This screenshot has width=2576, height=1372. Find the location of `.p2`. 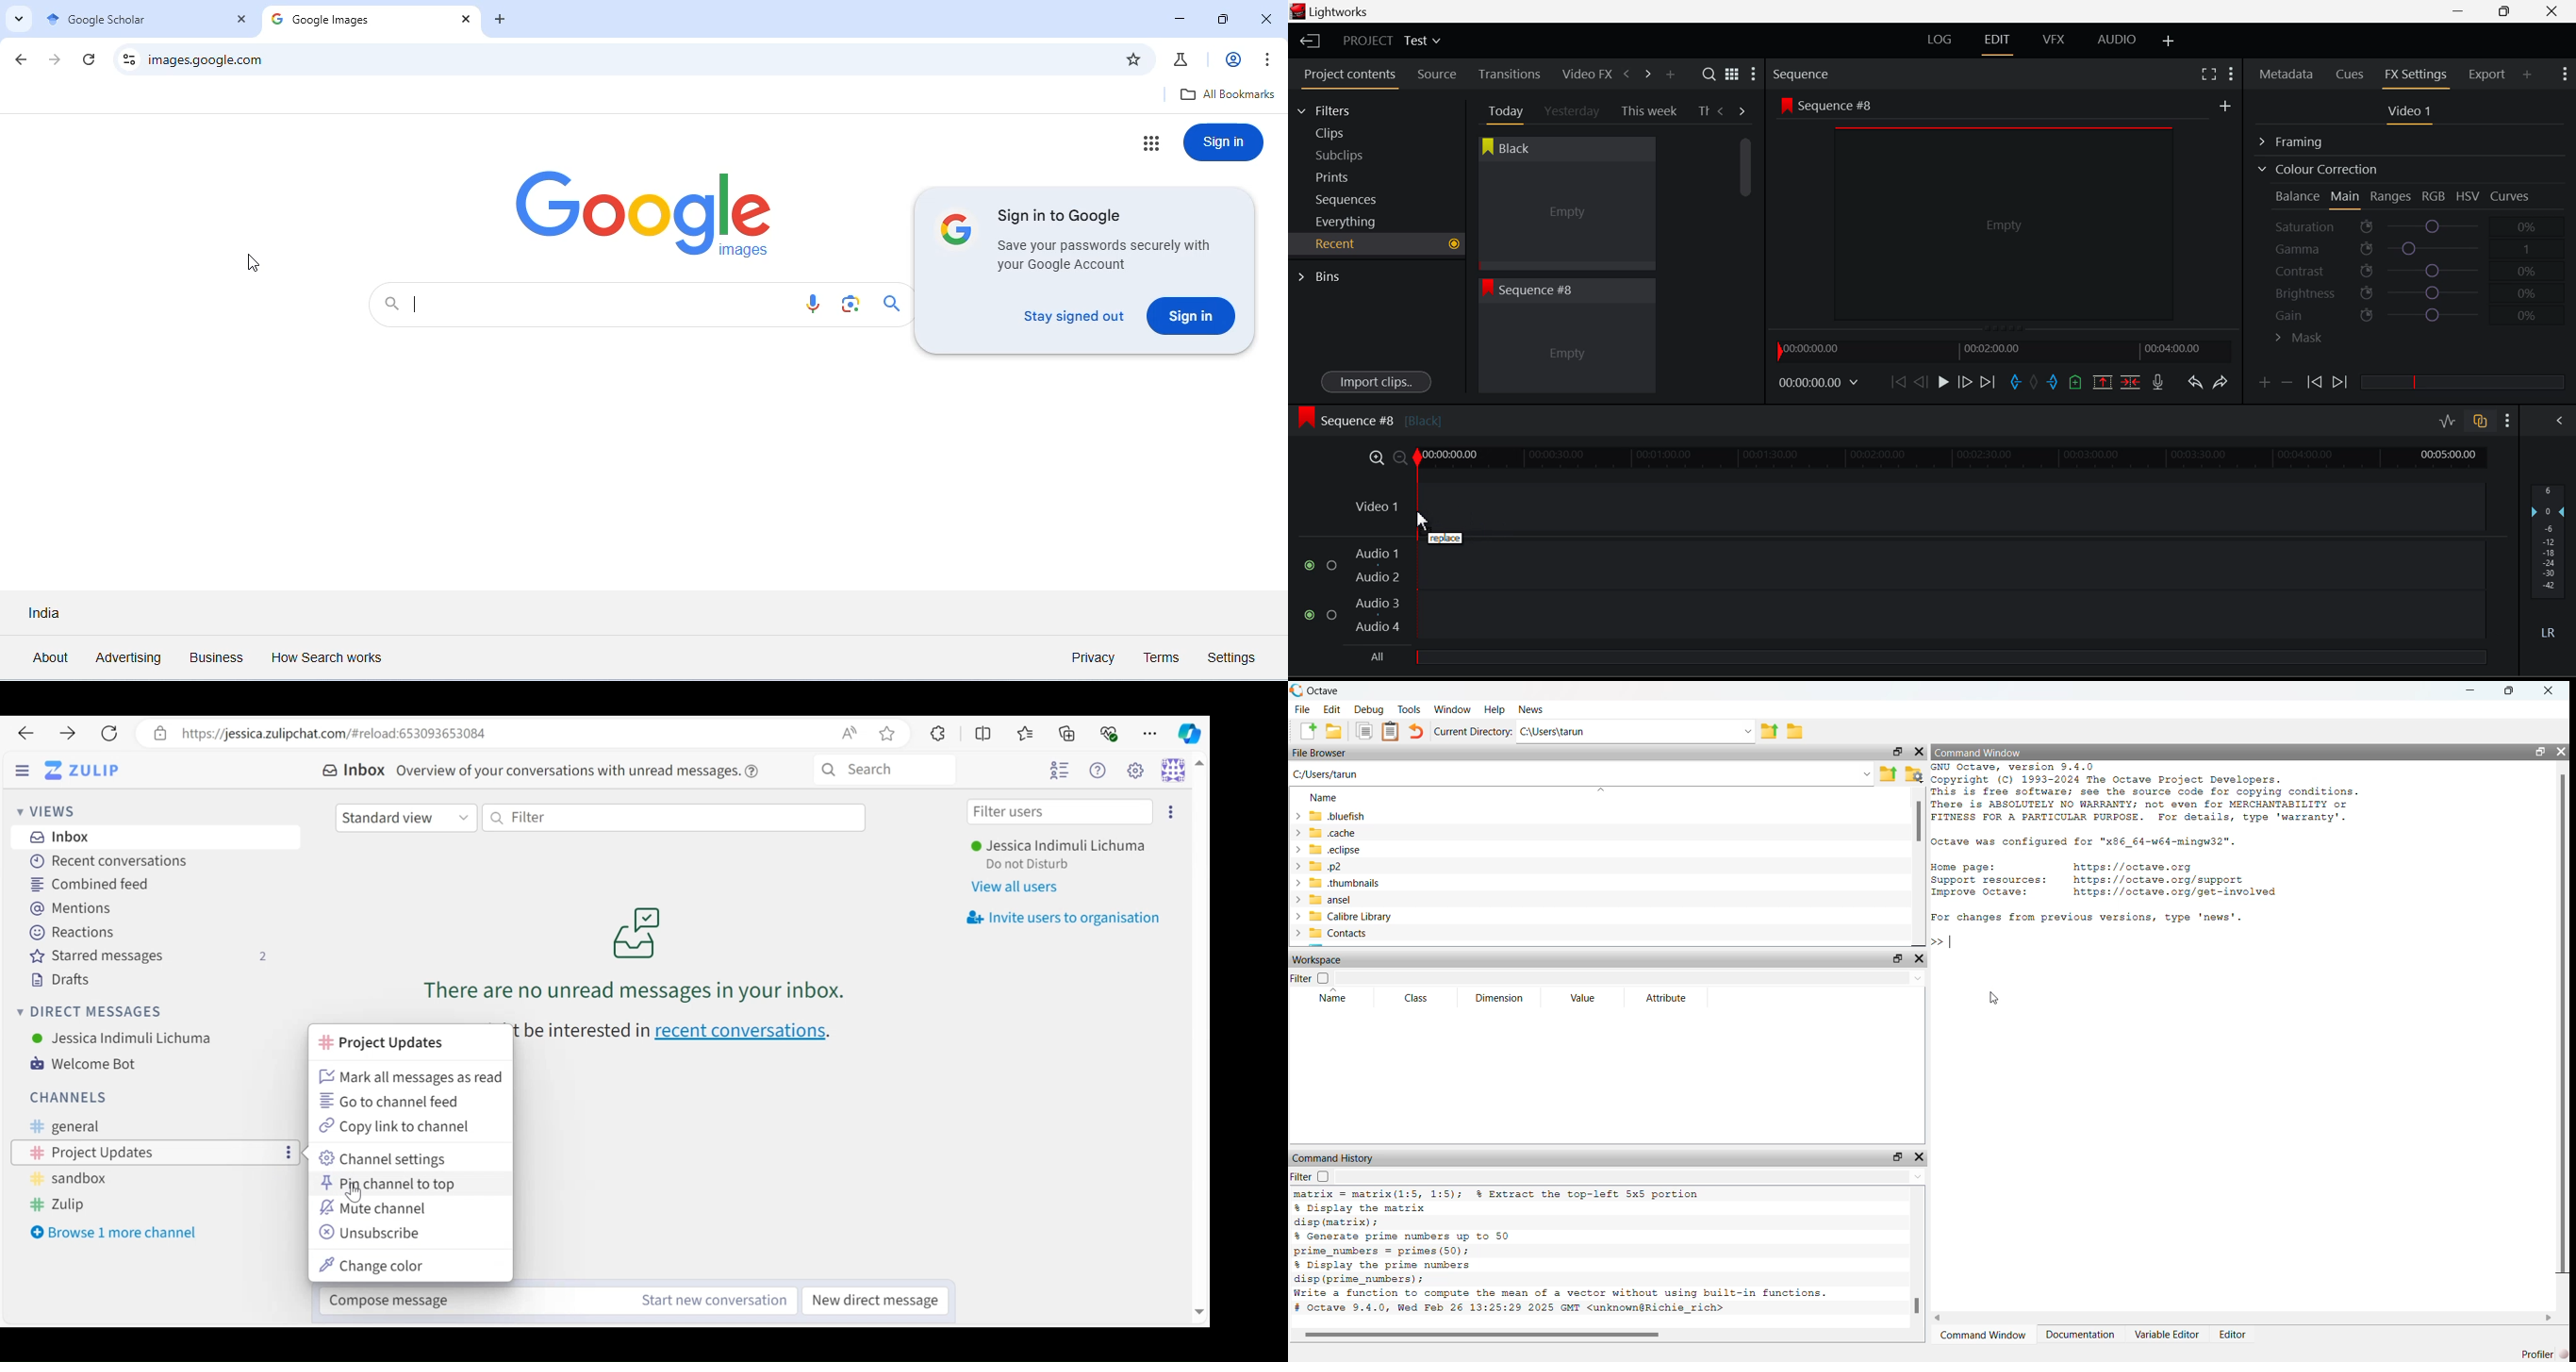

.p2 is located at coordinates (1327, 866).